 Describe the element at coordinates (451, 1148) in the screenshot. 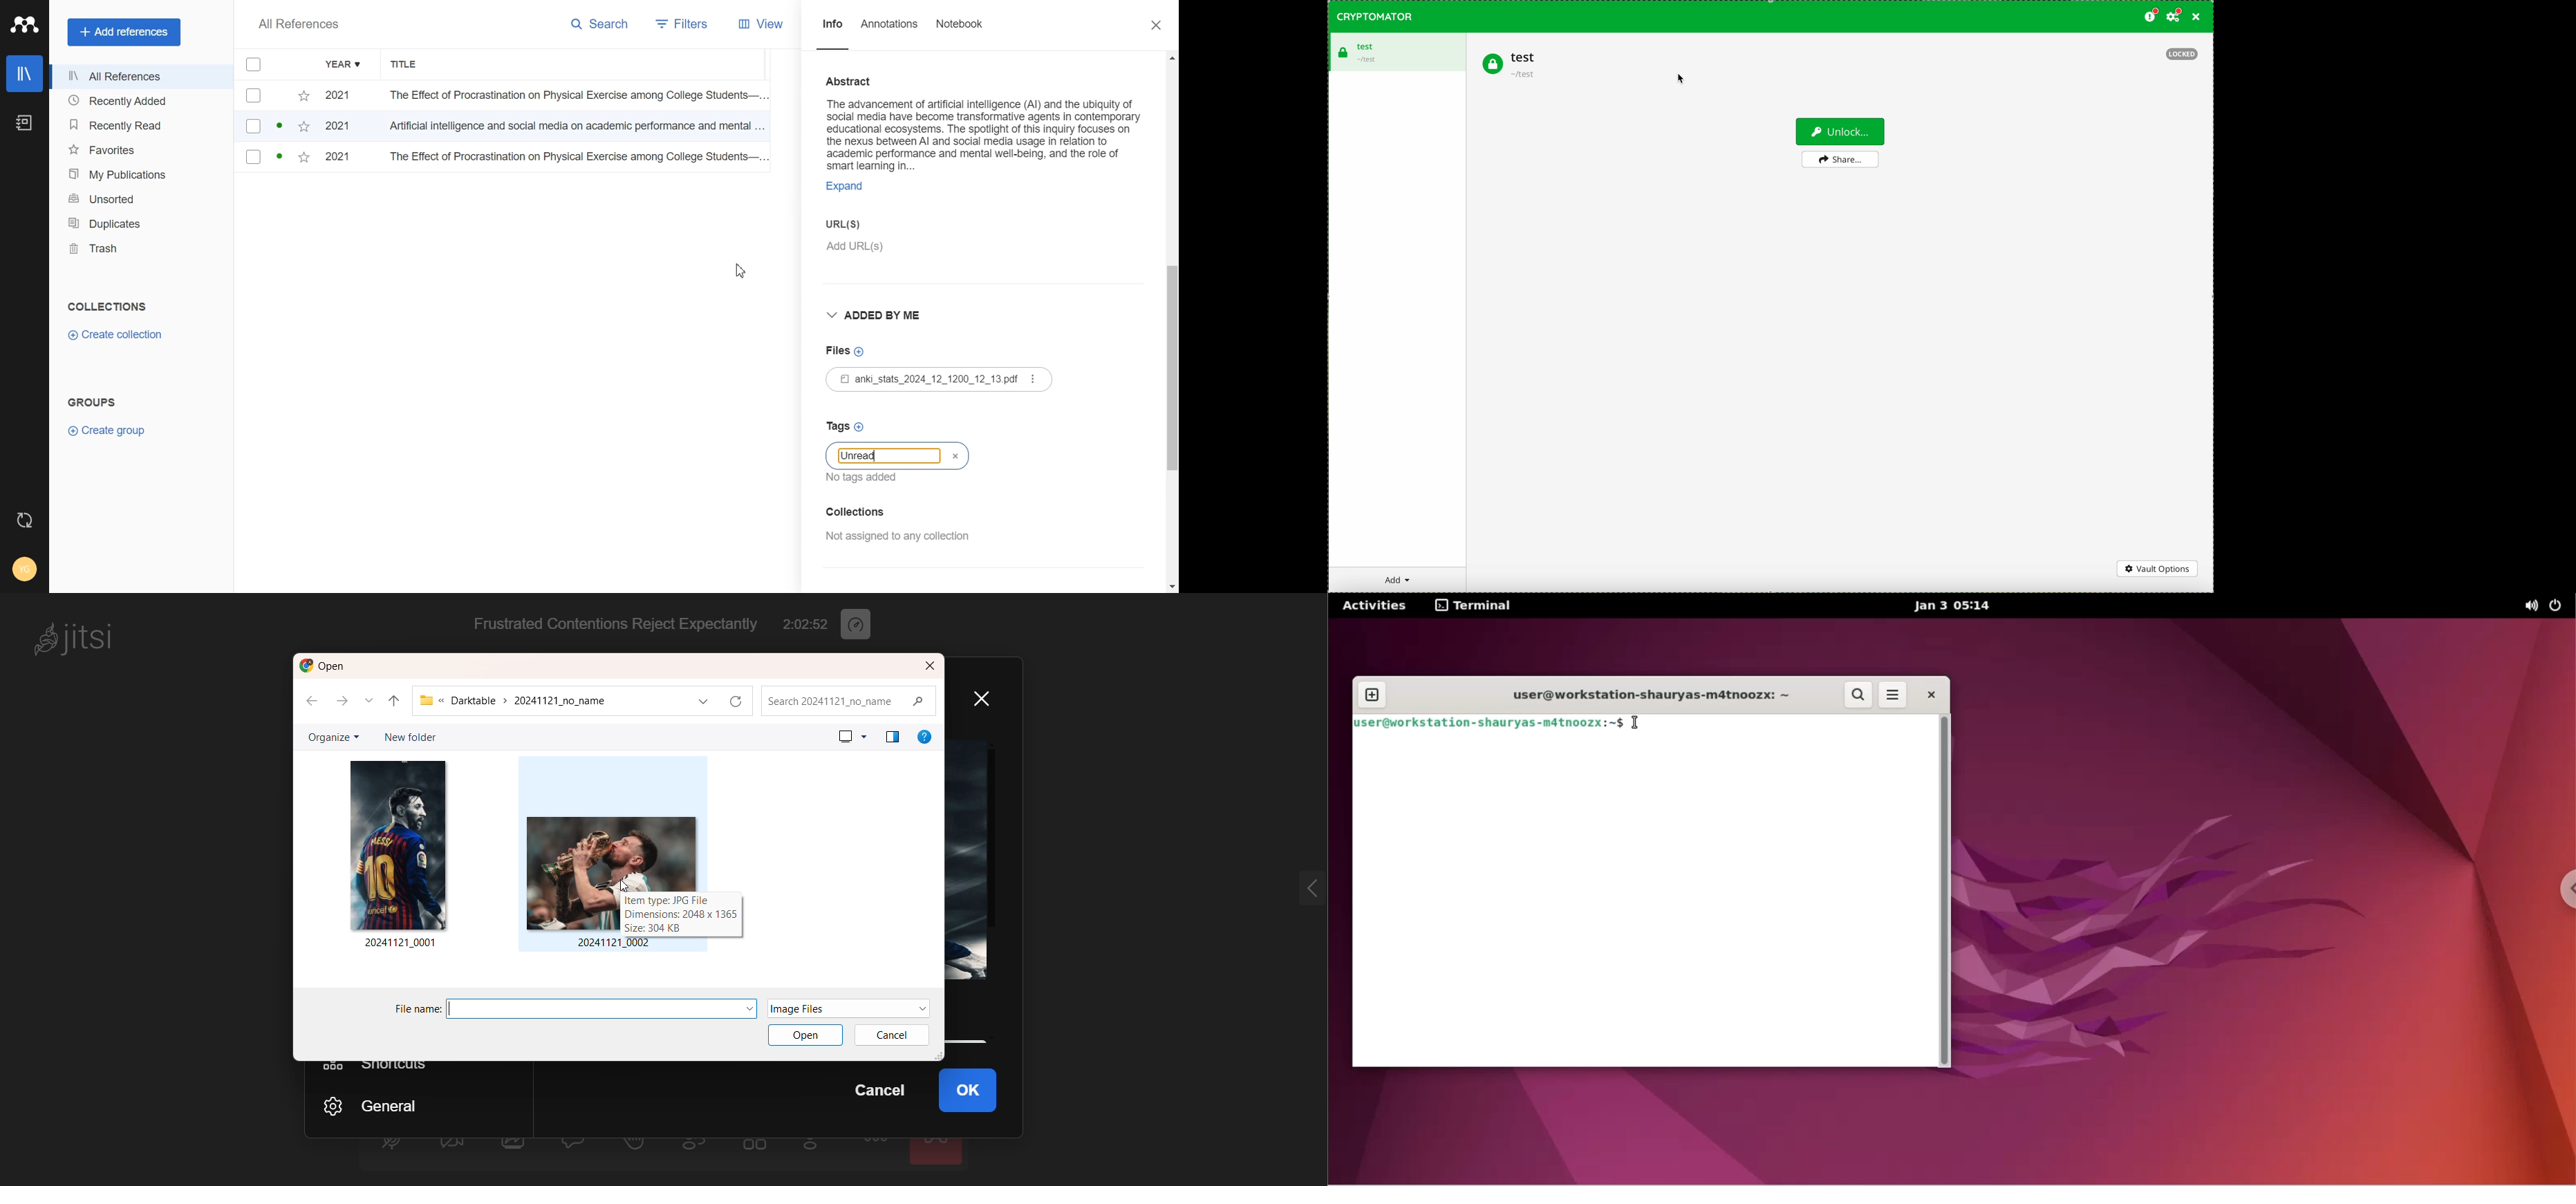

I see `start camera` at that location.